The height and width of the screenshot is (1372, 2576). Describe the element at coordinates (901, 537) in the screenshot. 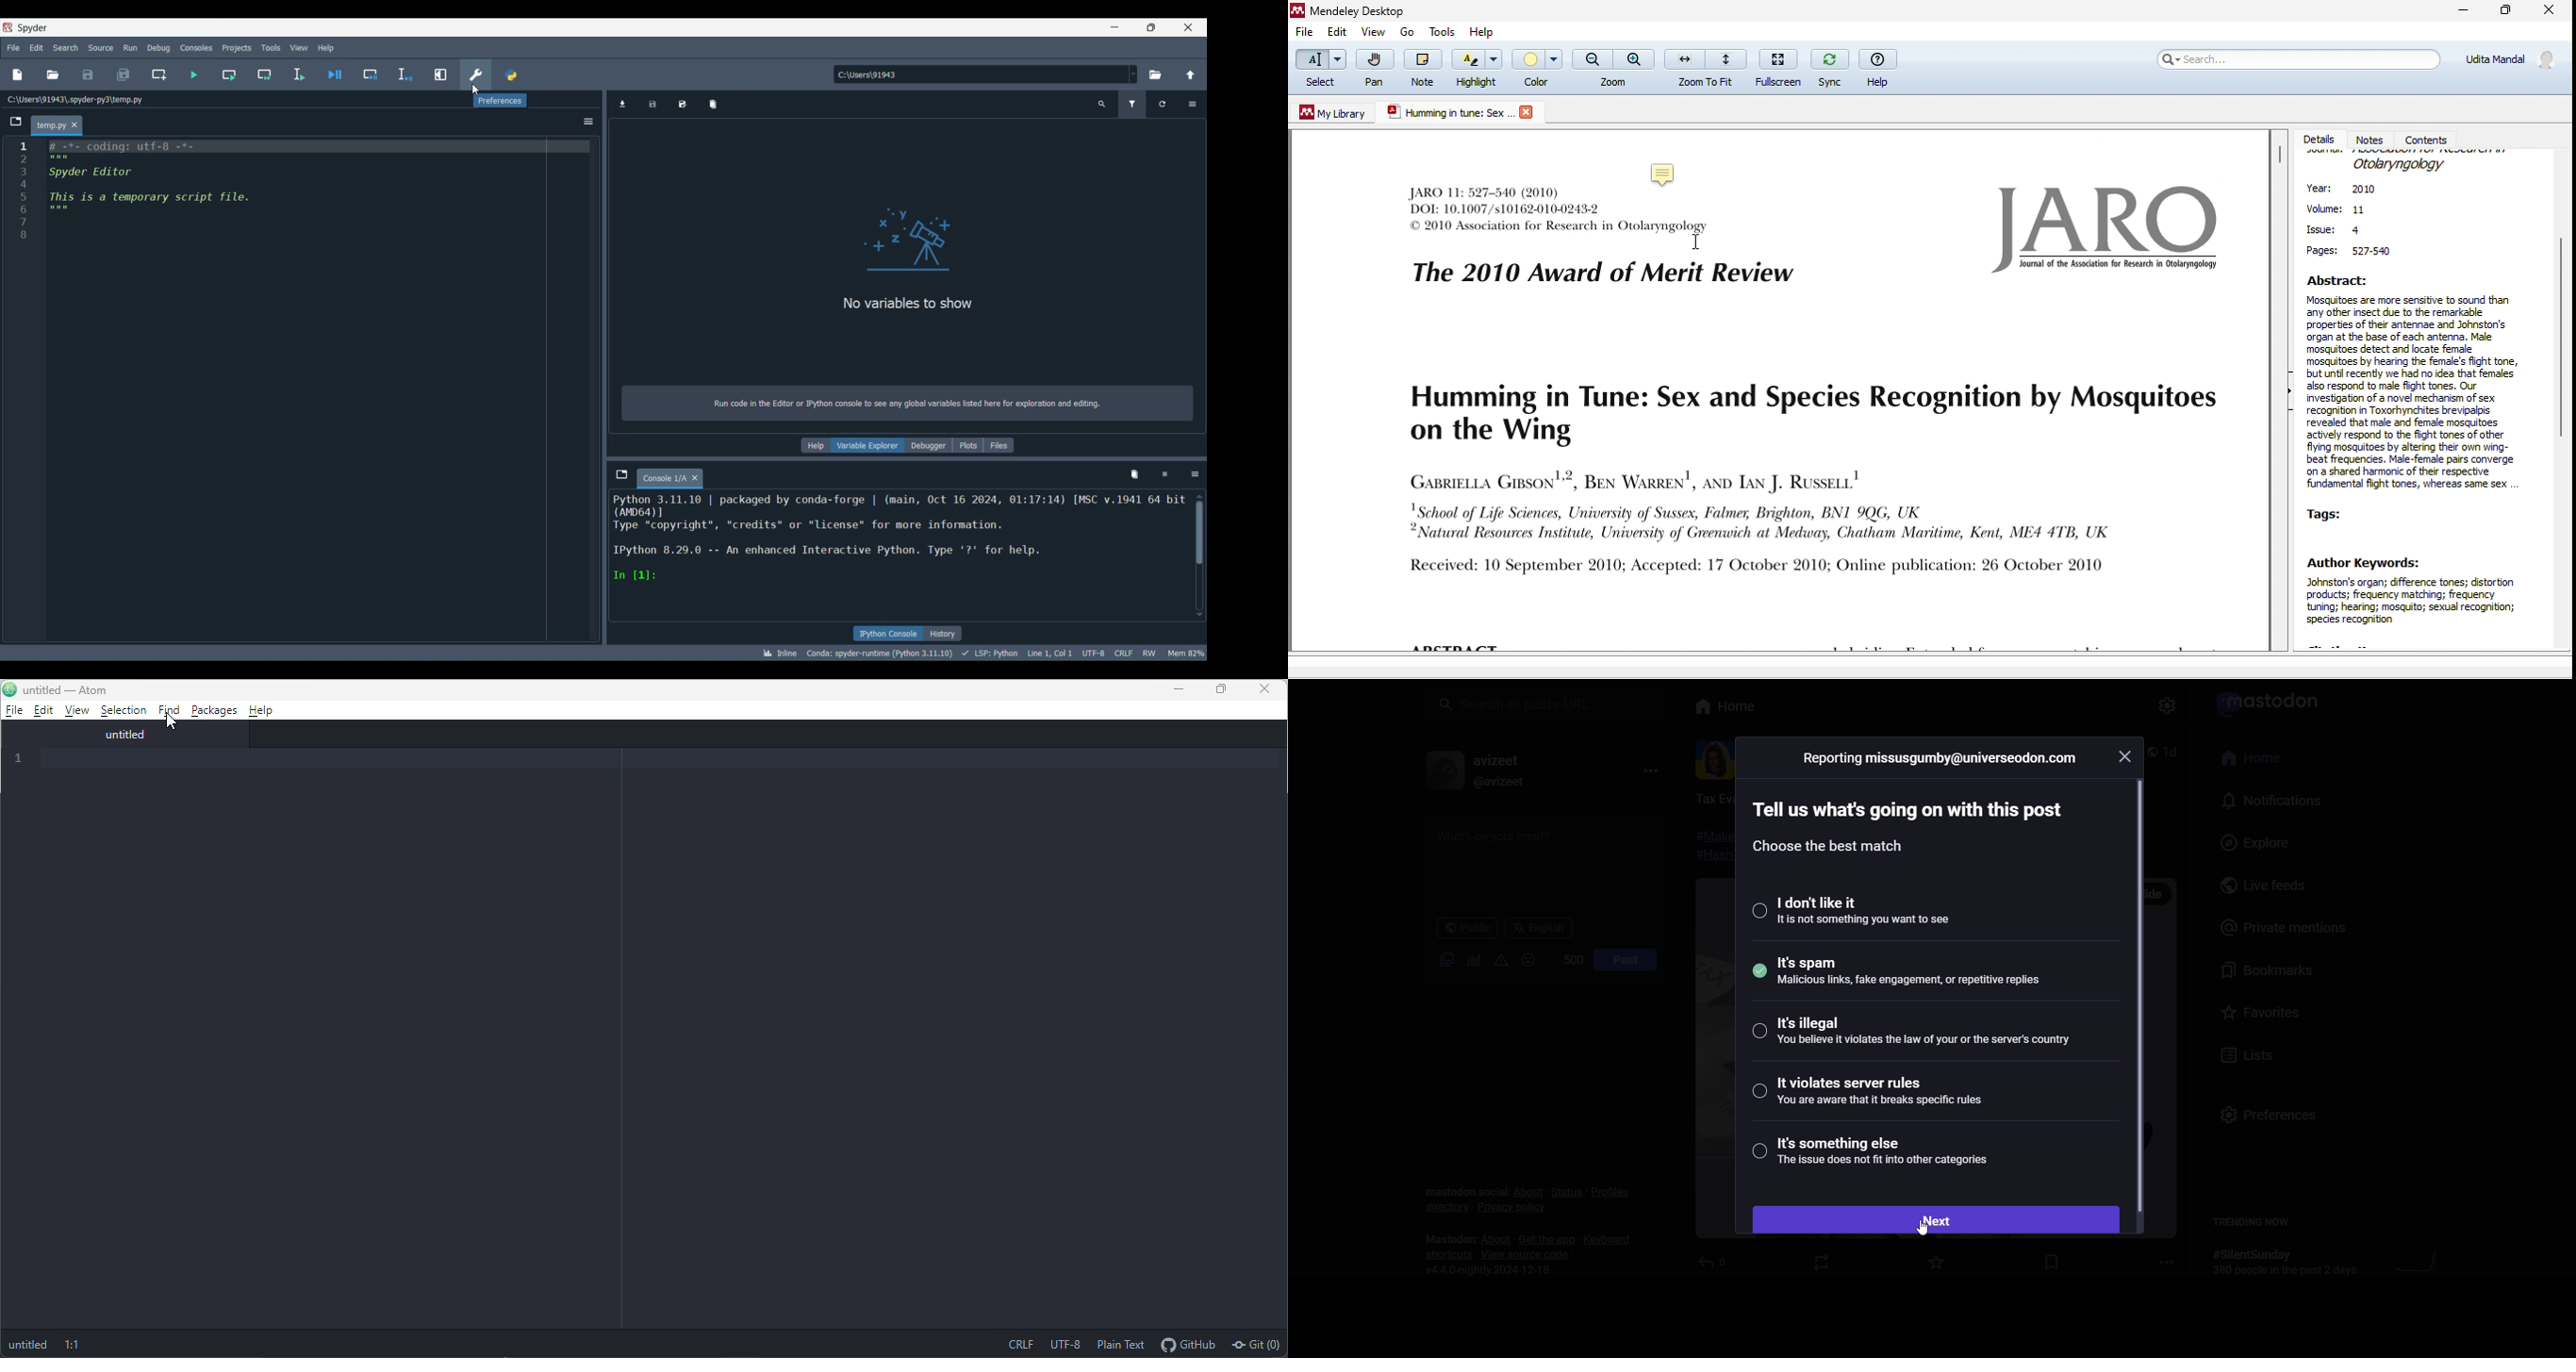

I see `Code details` at that location.